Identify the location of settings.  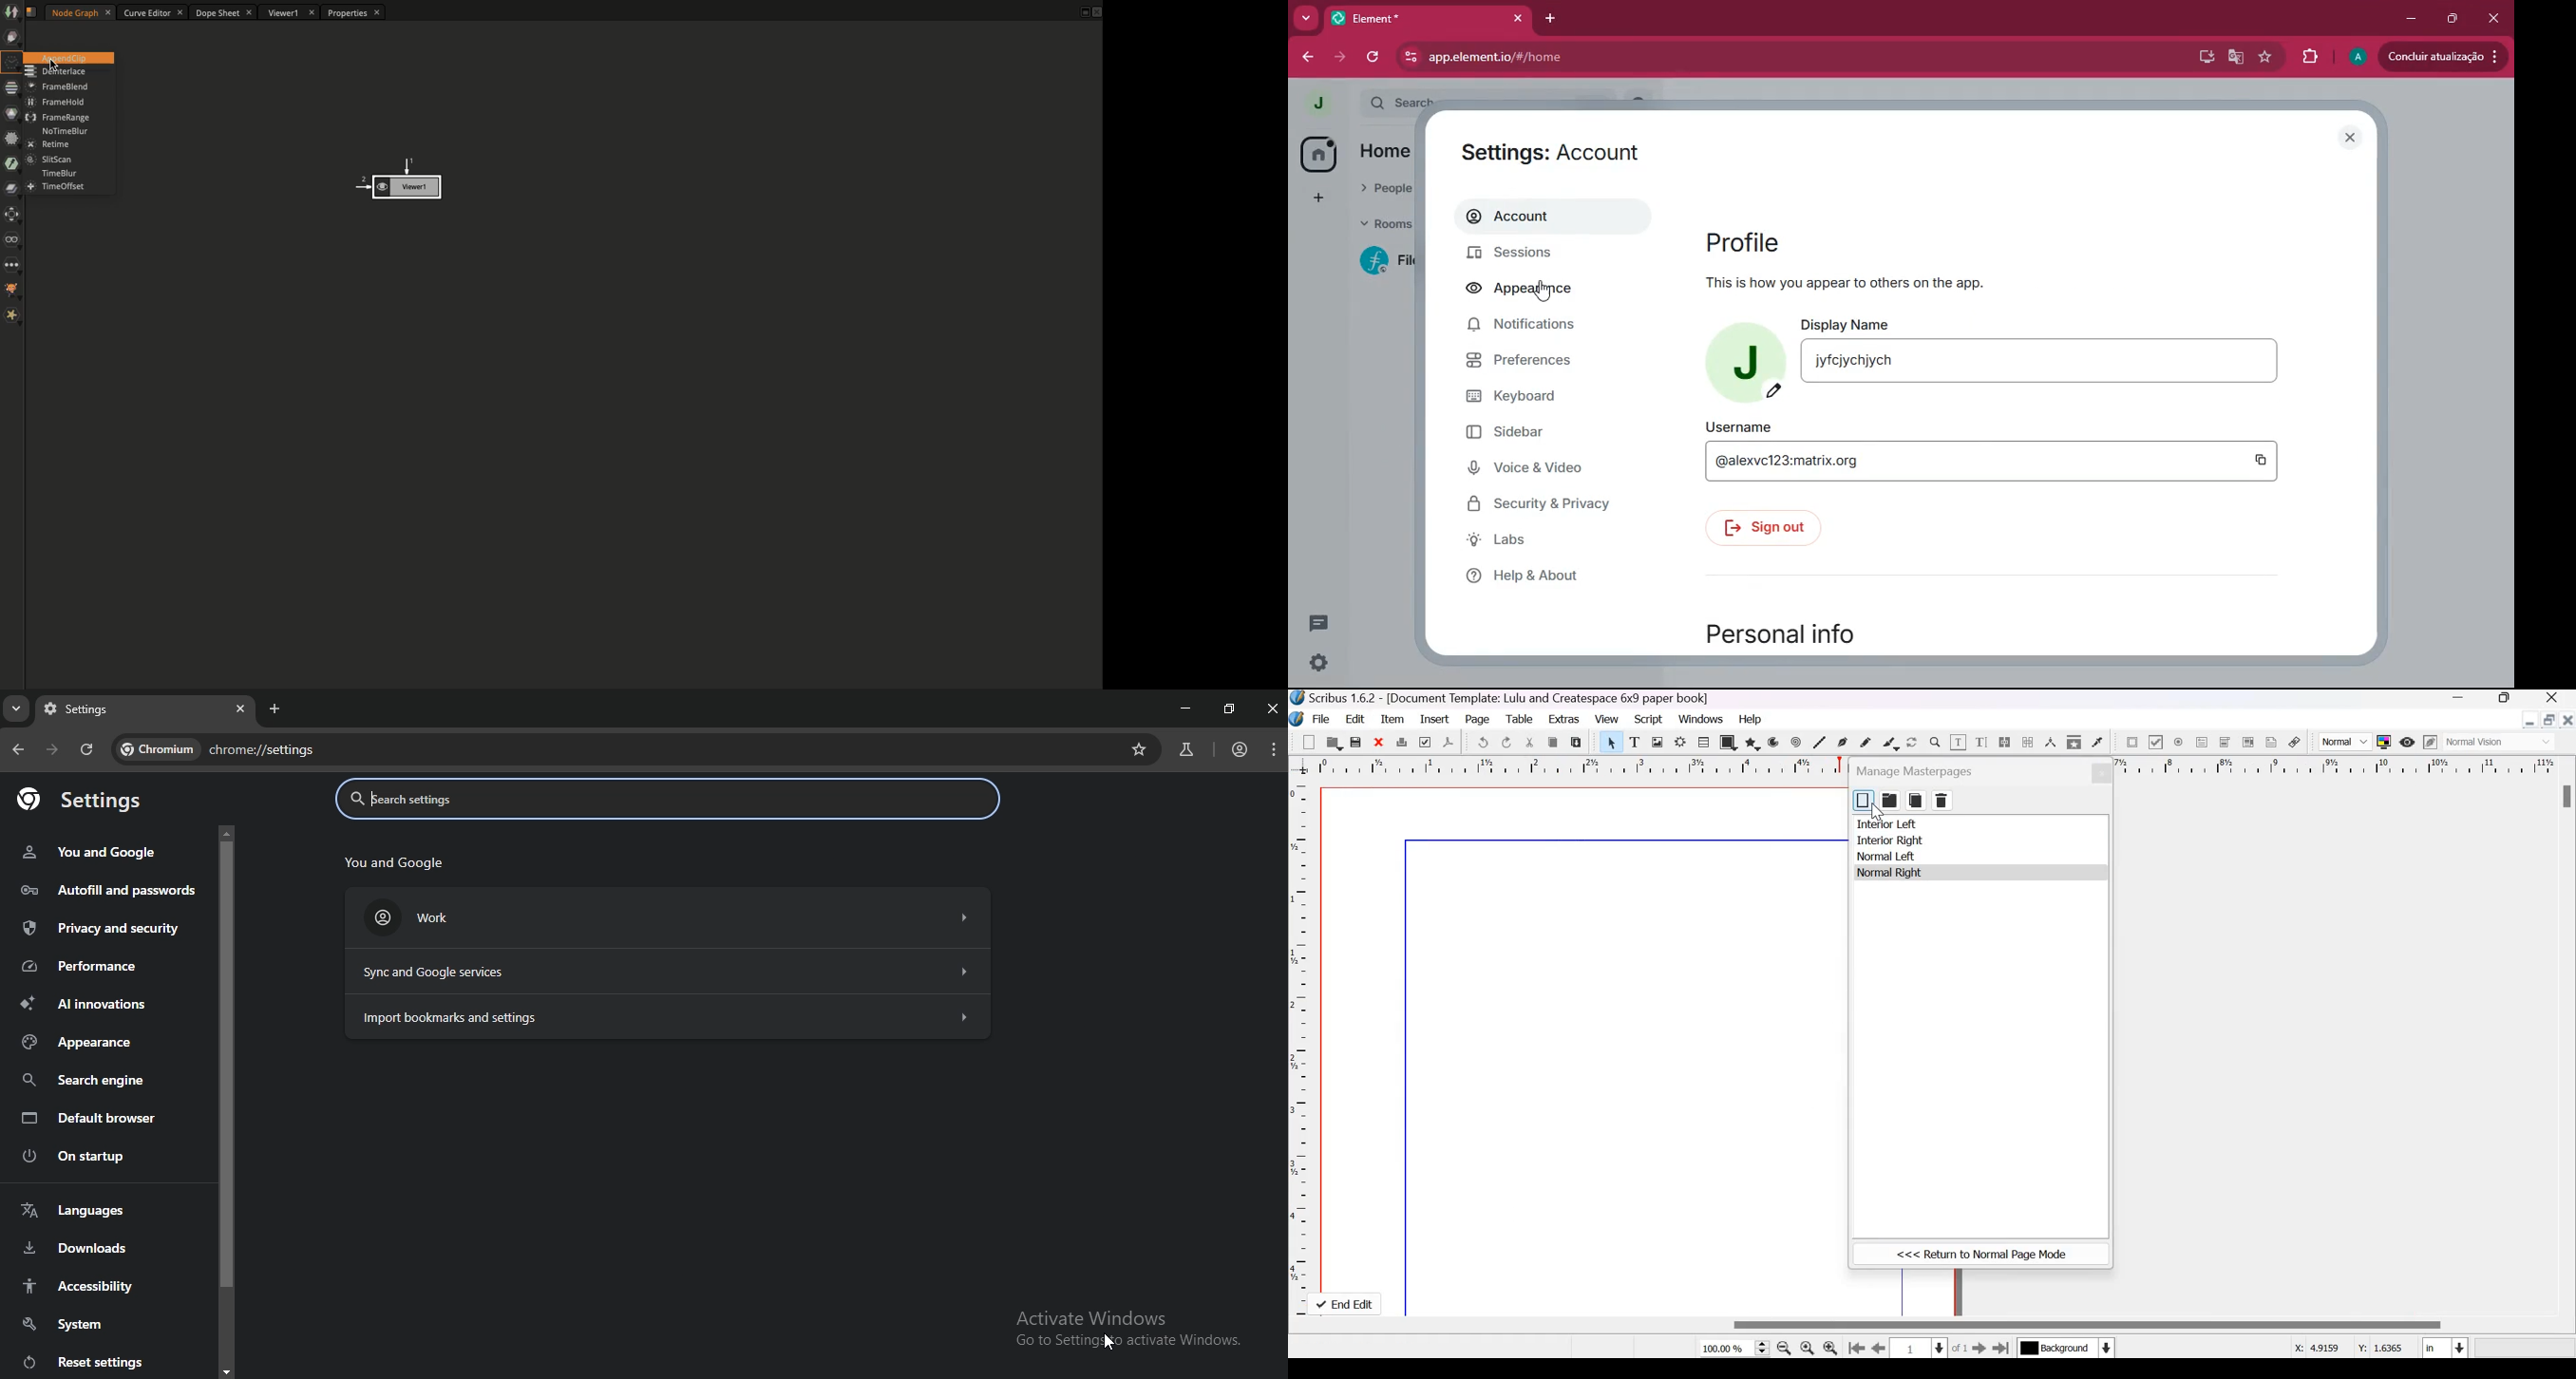
(1315, 663).